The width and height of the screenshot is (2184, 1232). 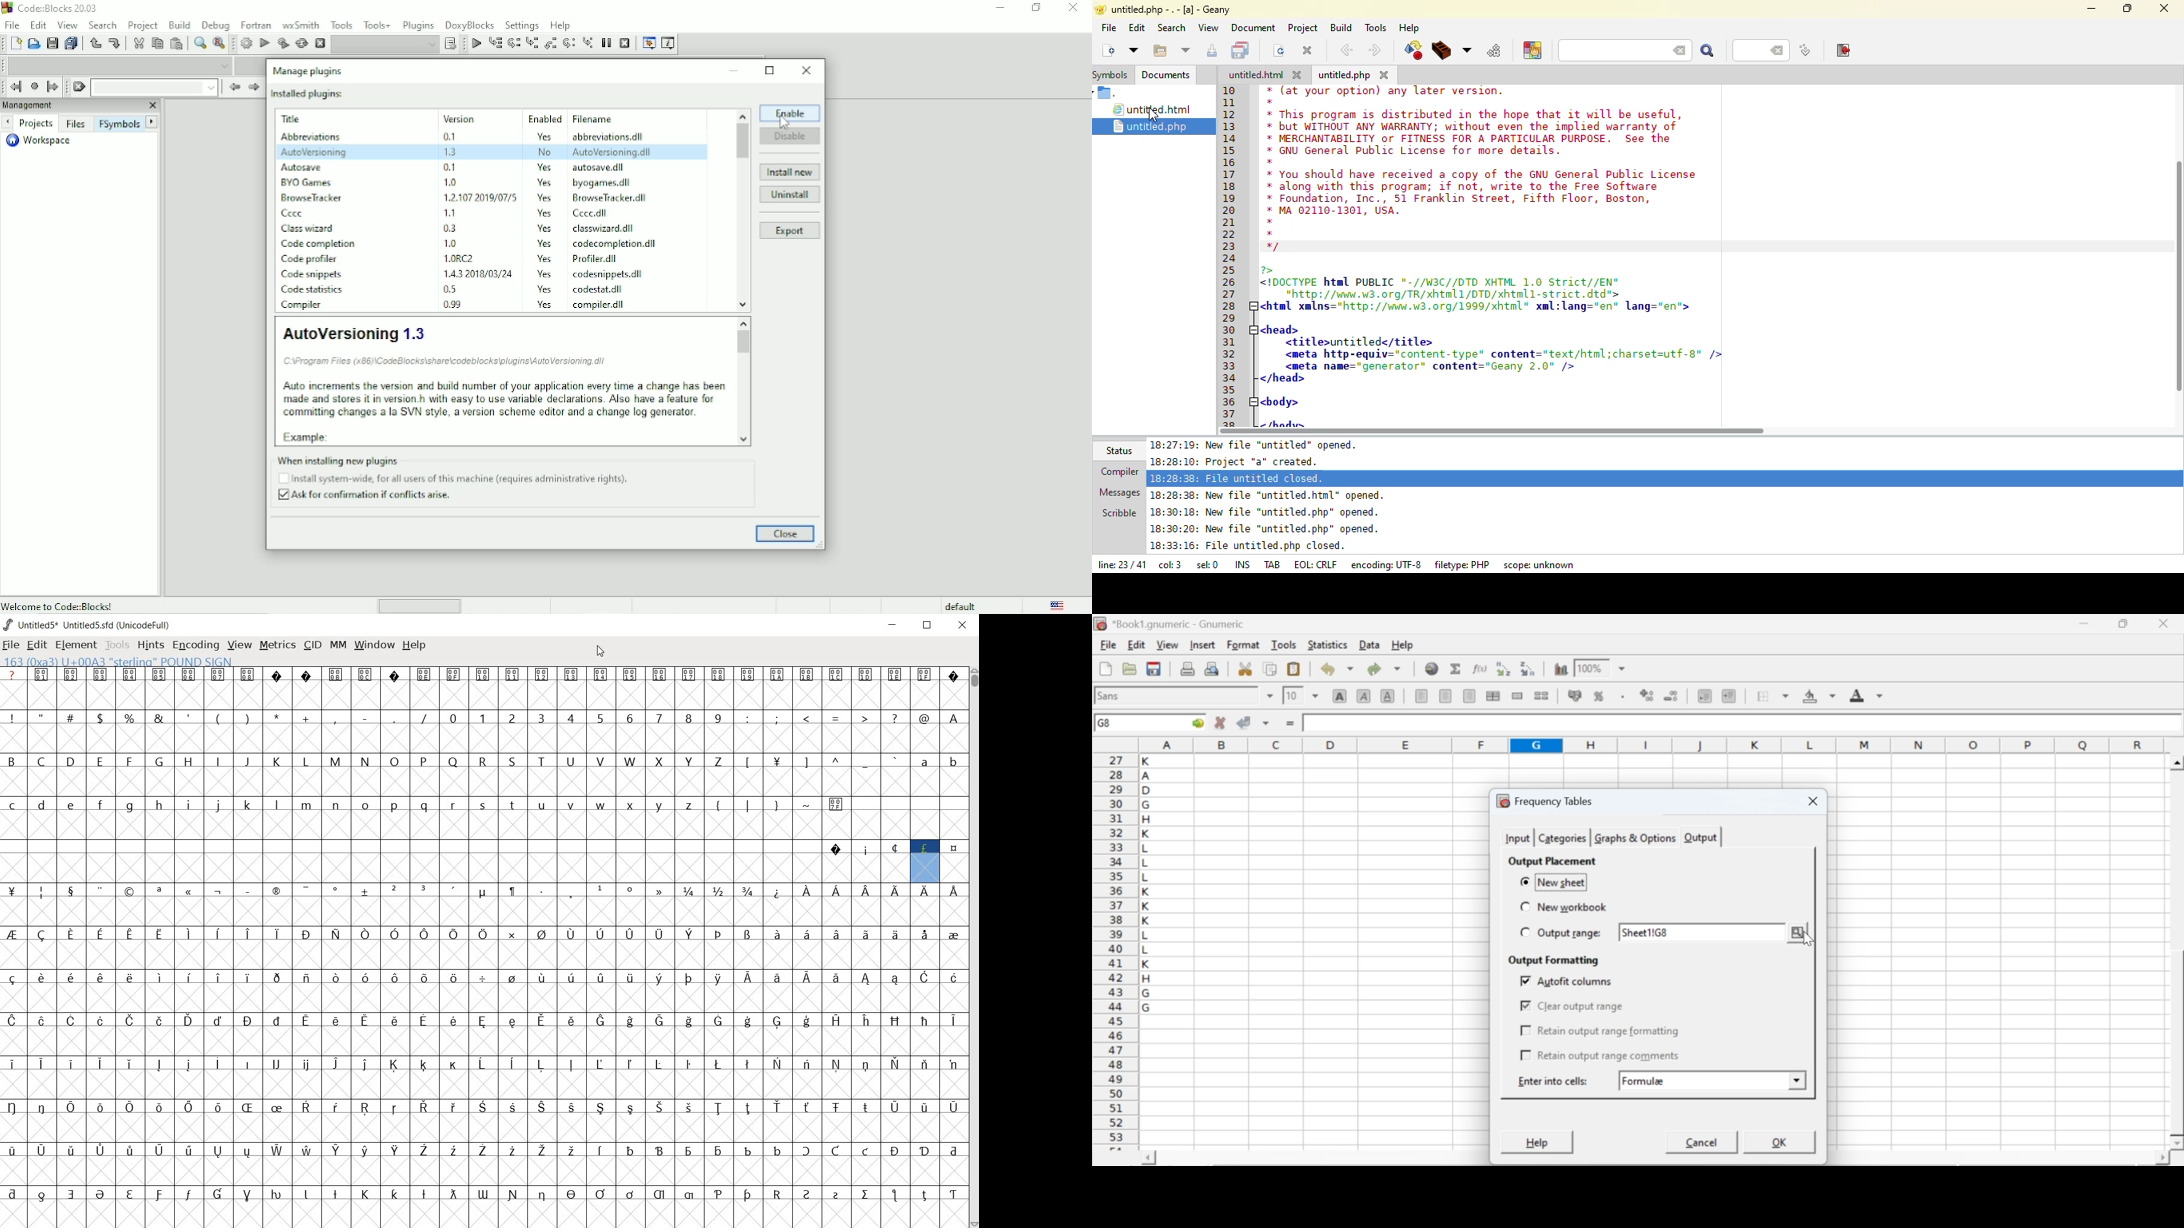 I want to click on Cursor, so click(x=784, y=122).